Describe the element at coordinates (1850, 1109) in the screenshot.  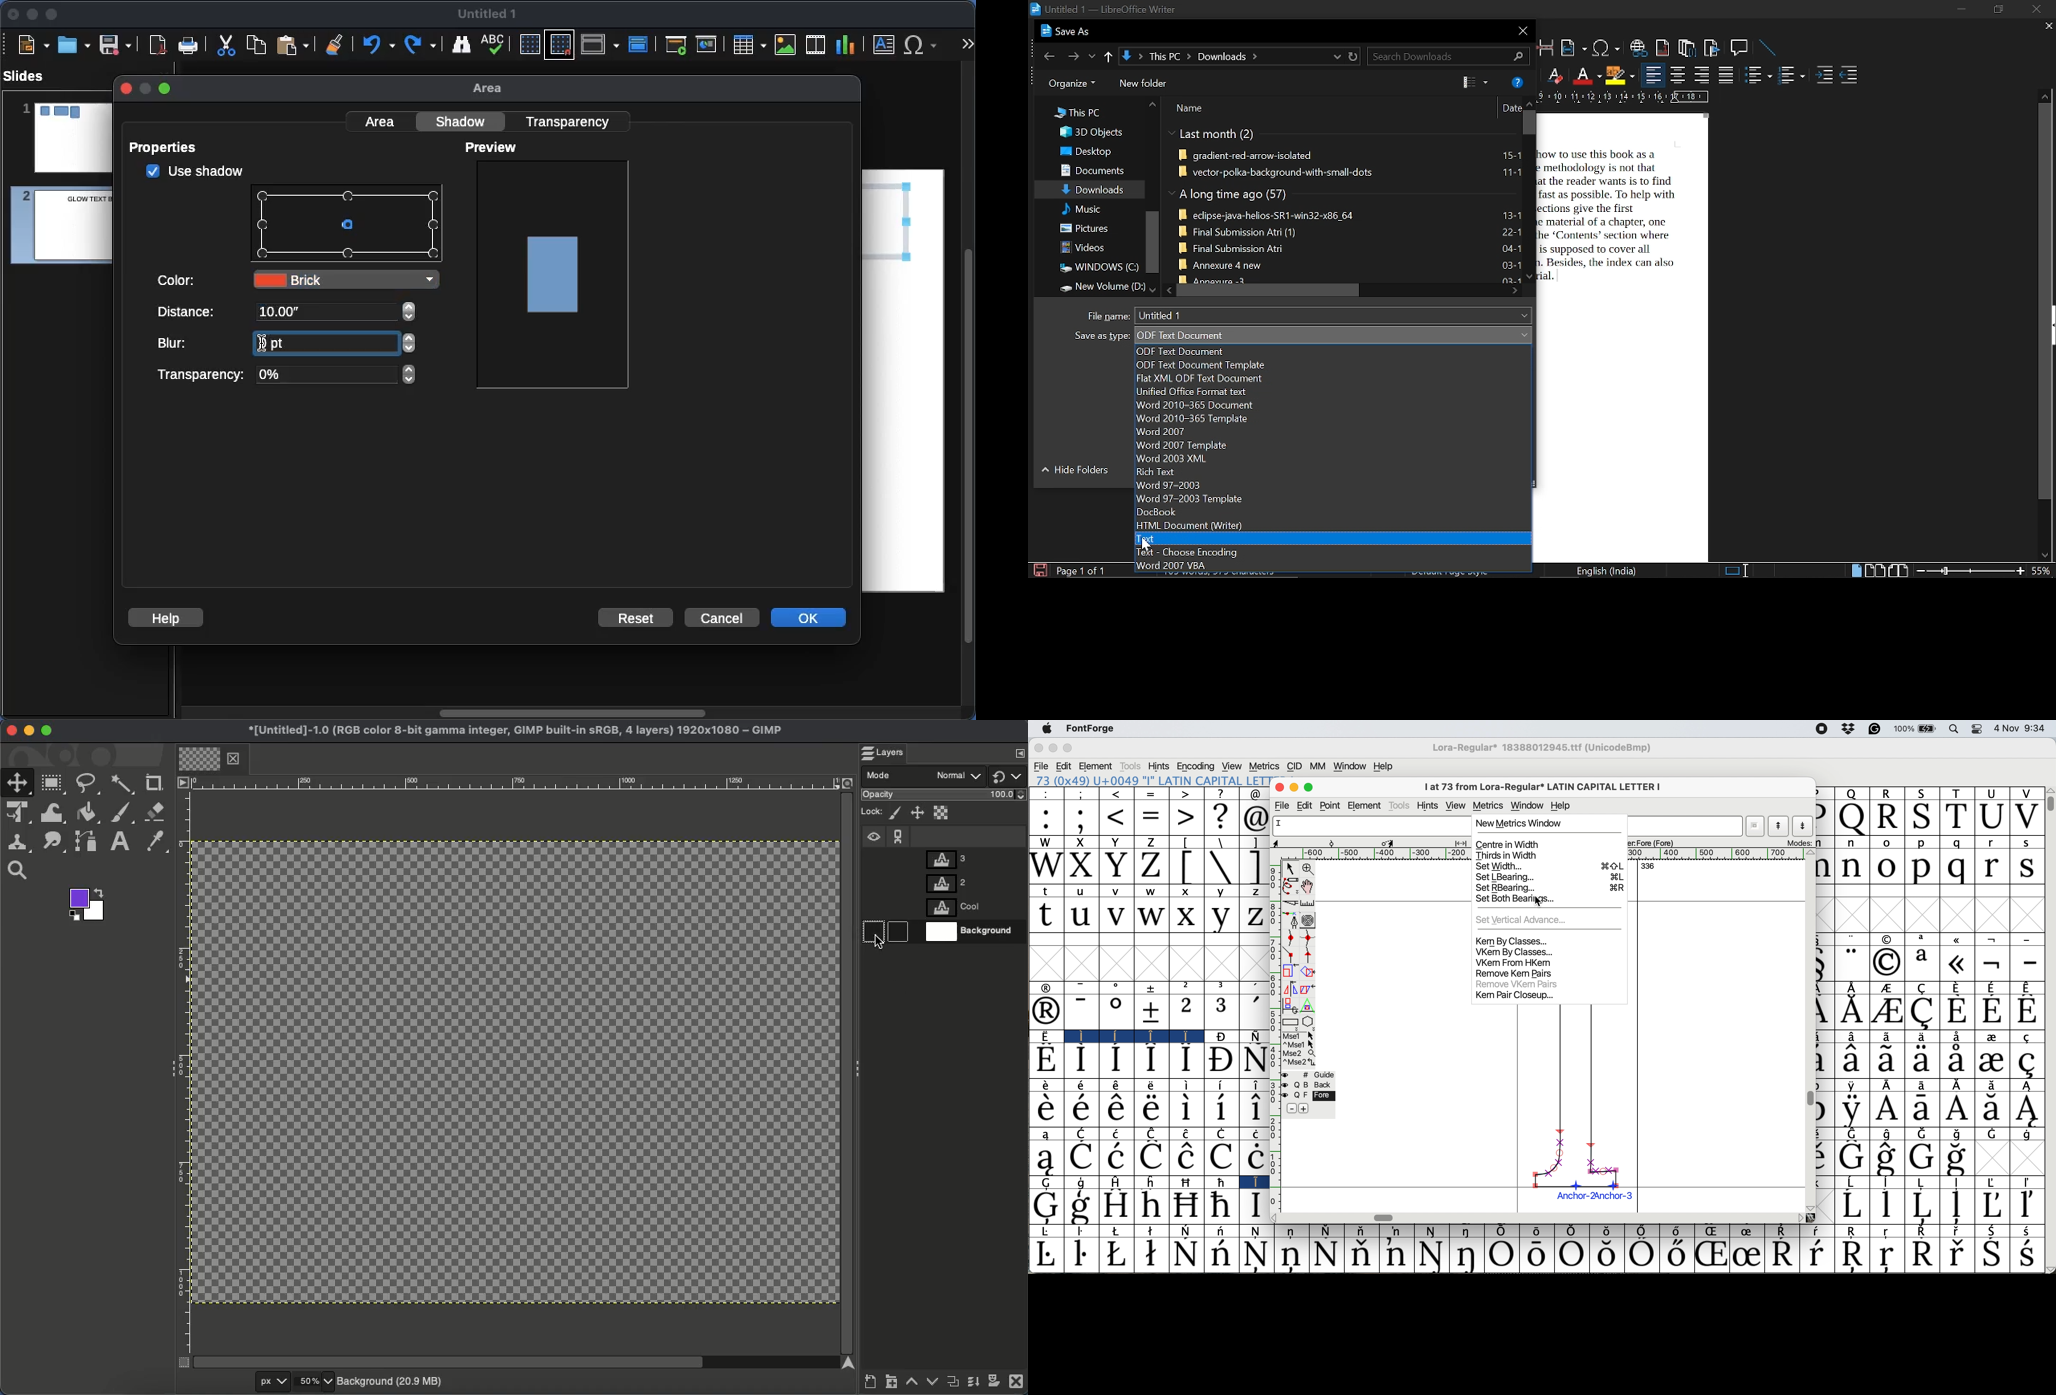
I see `Symbol` at that location.